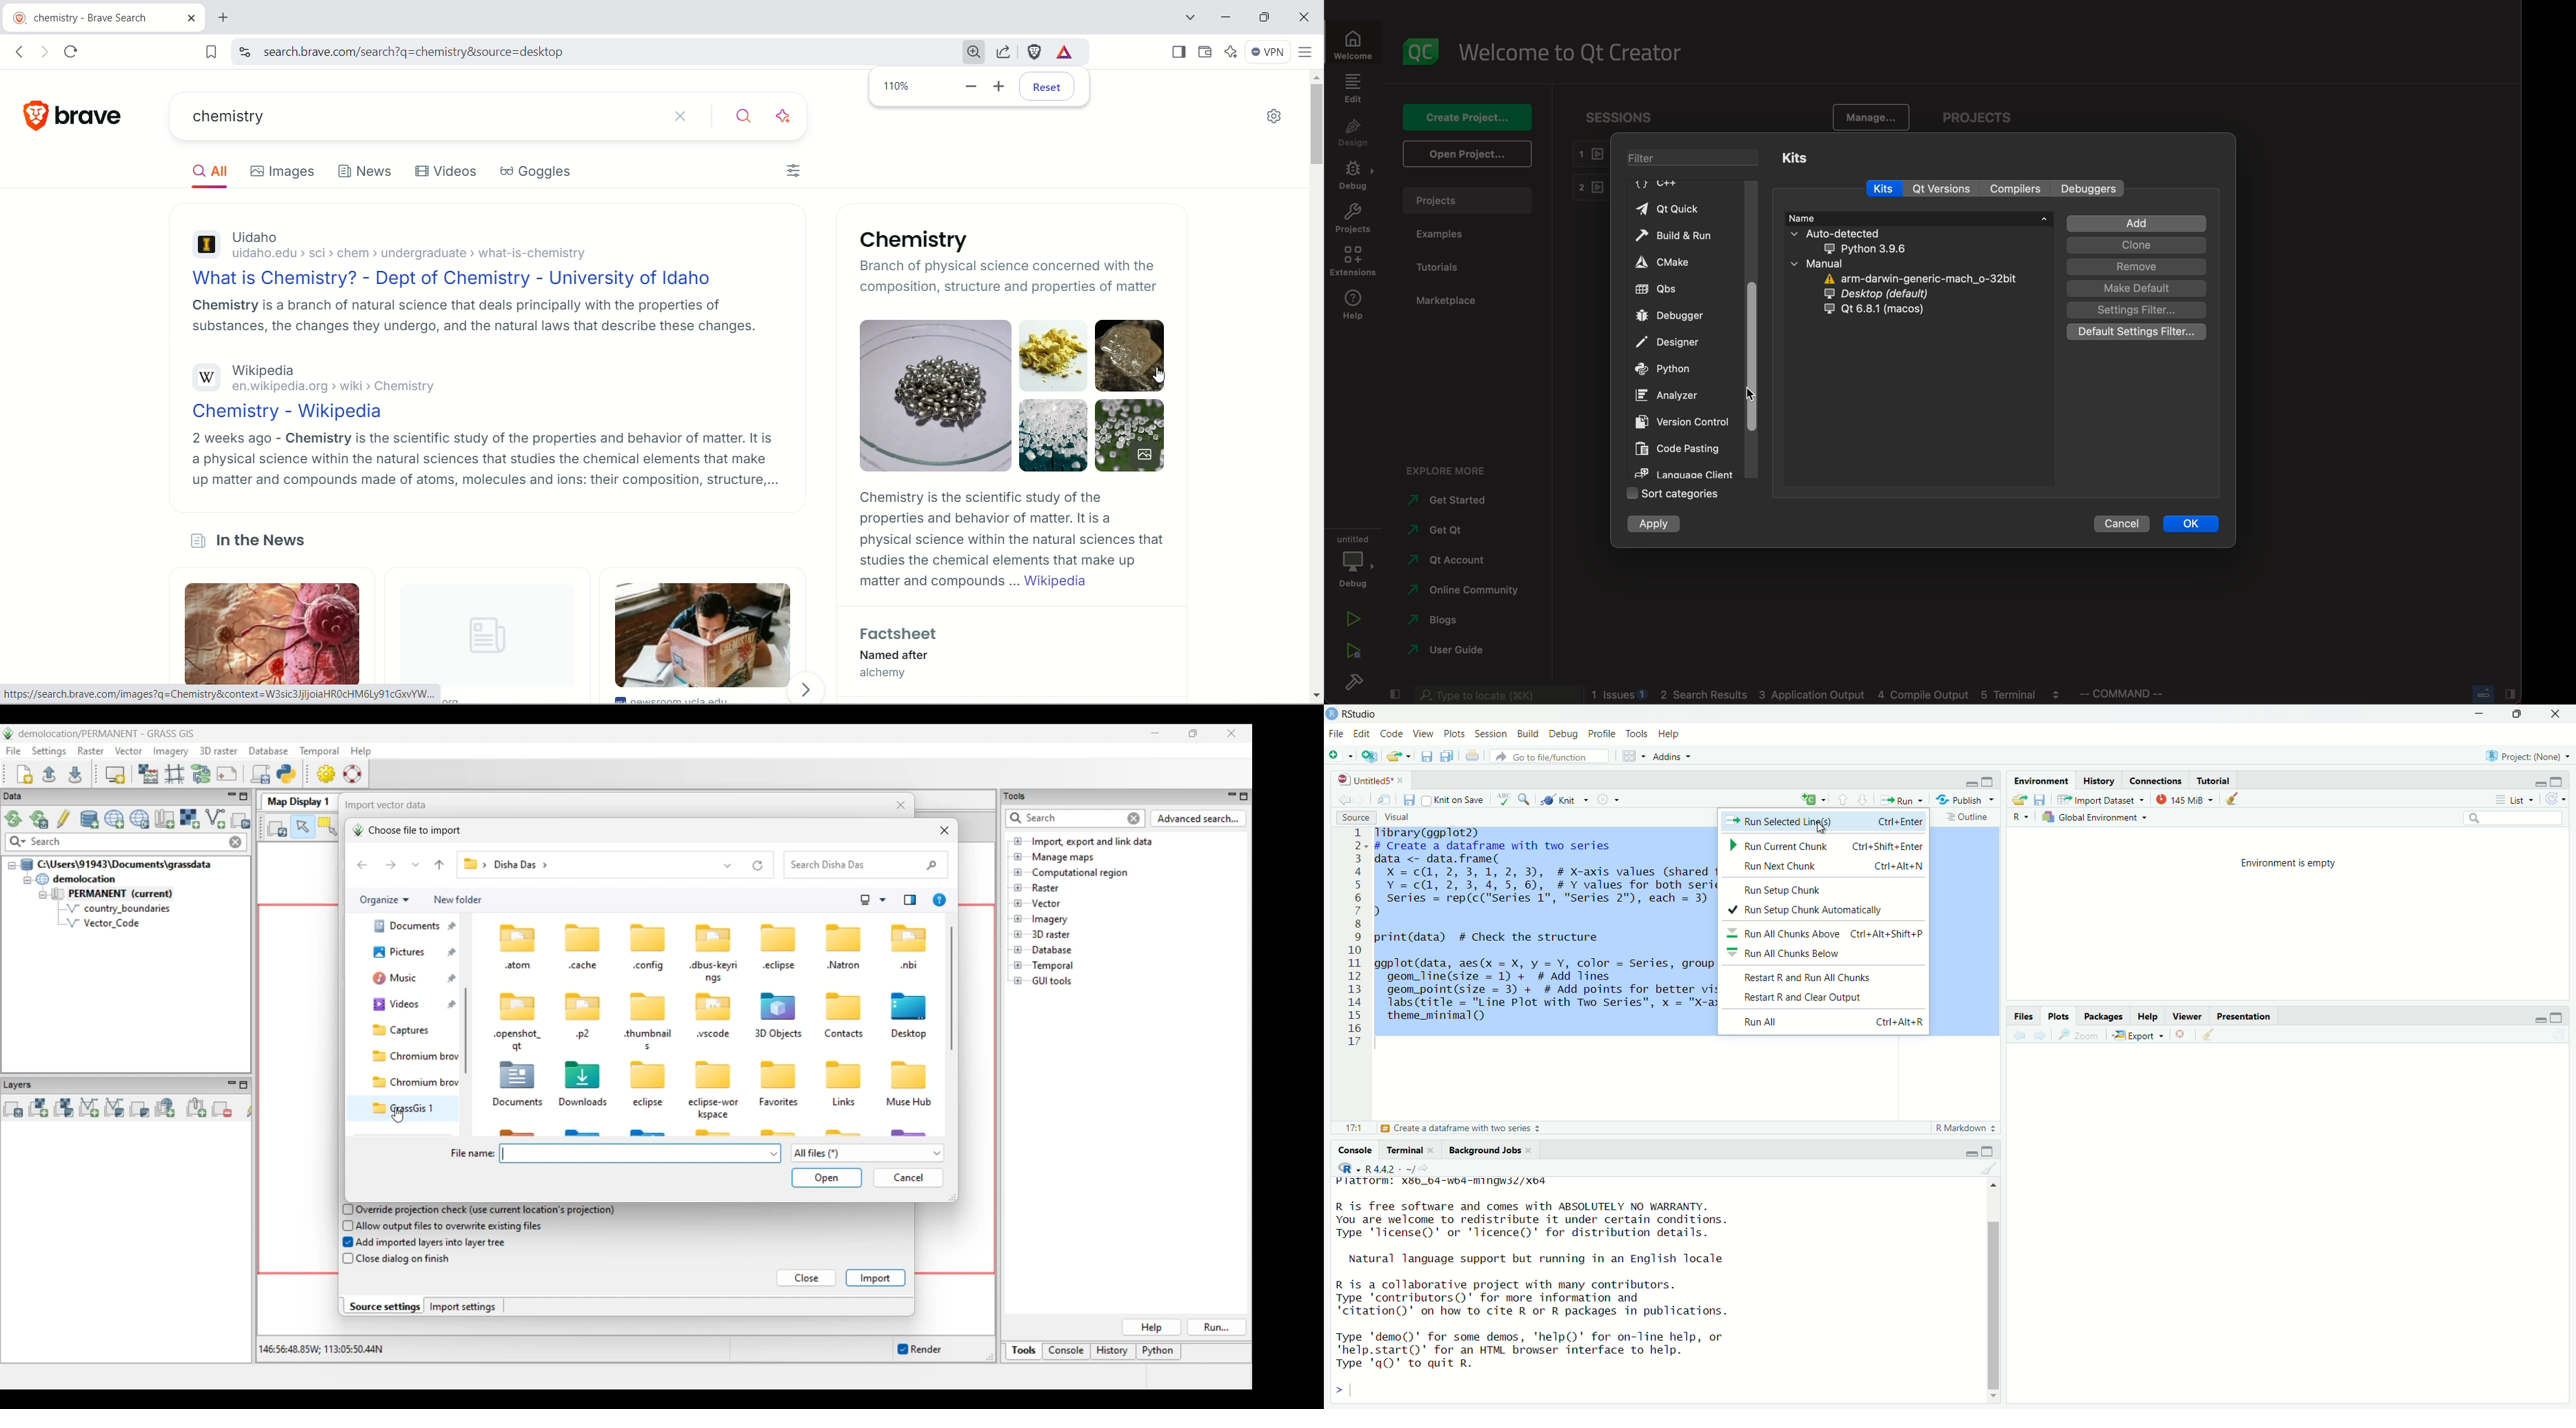  I want to click on Named after, so click(895, 653).